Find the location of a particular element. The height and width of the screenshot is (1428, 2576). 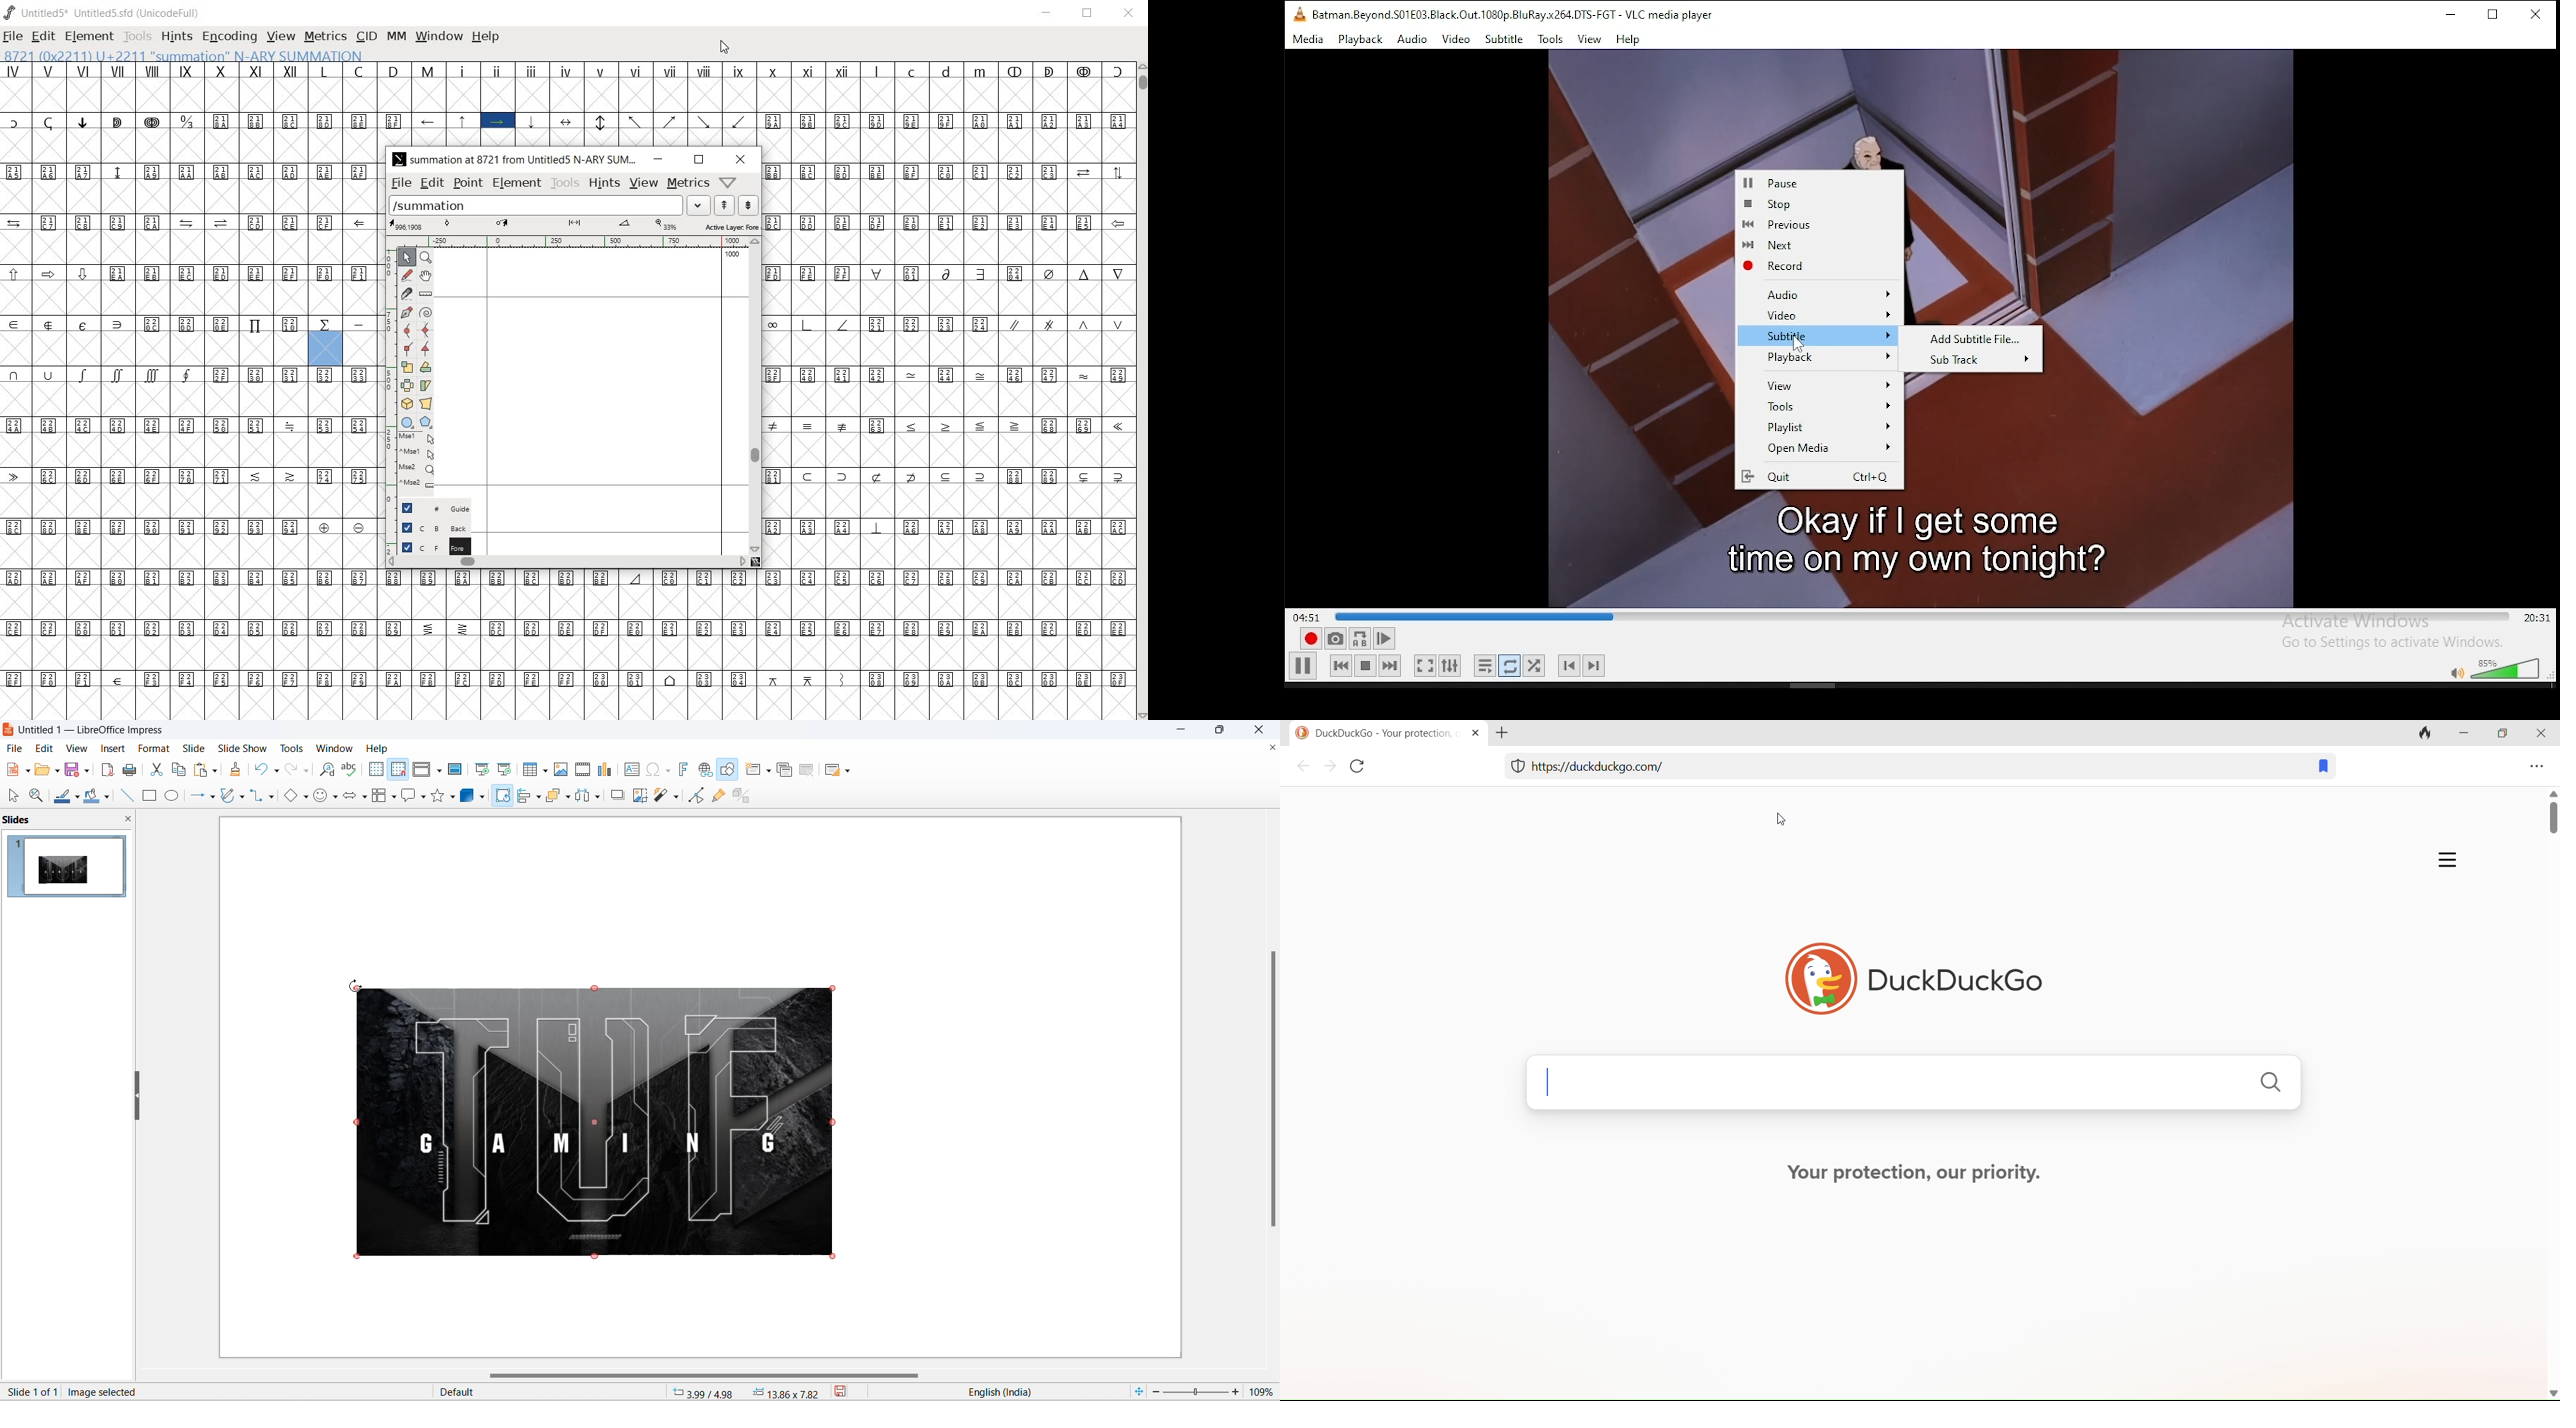

Previous is located at coordinates (1815, 224).